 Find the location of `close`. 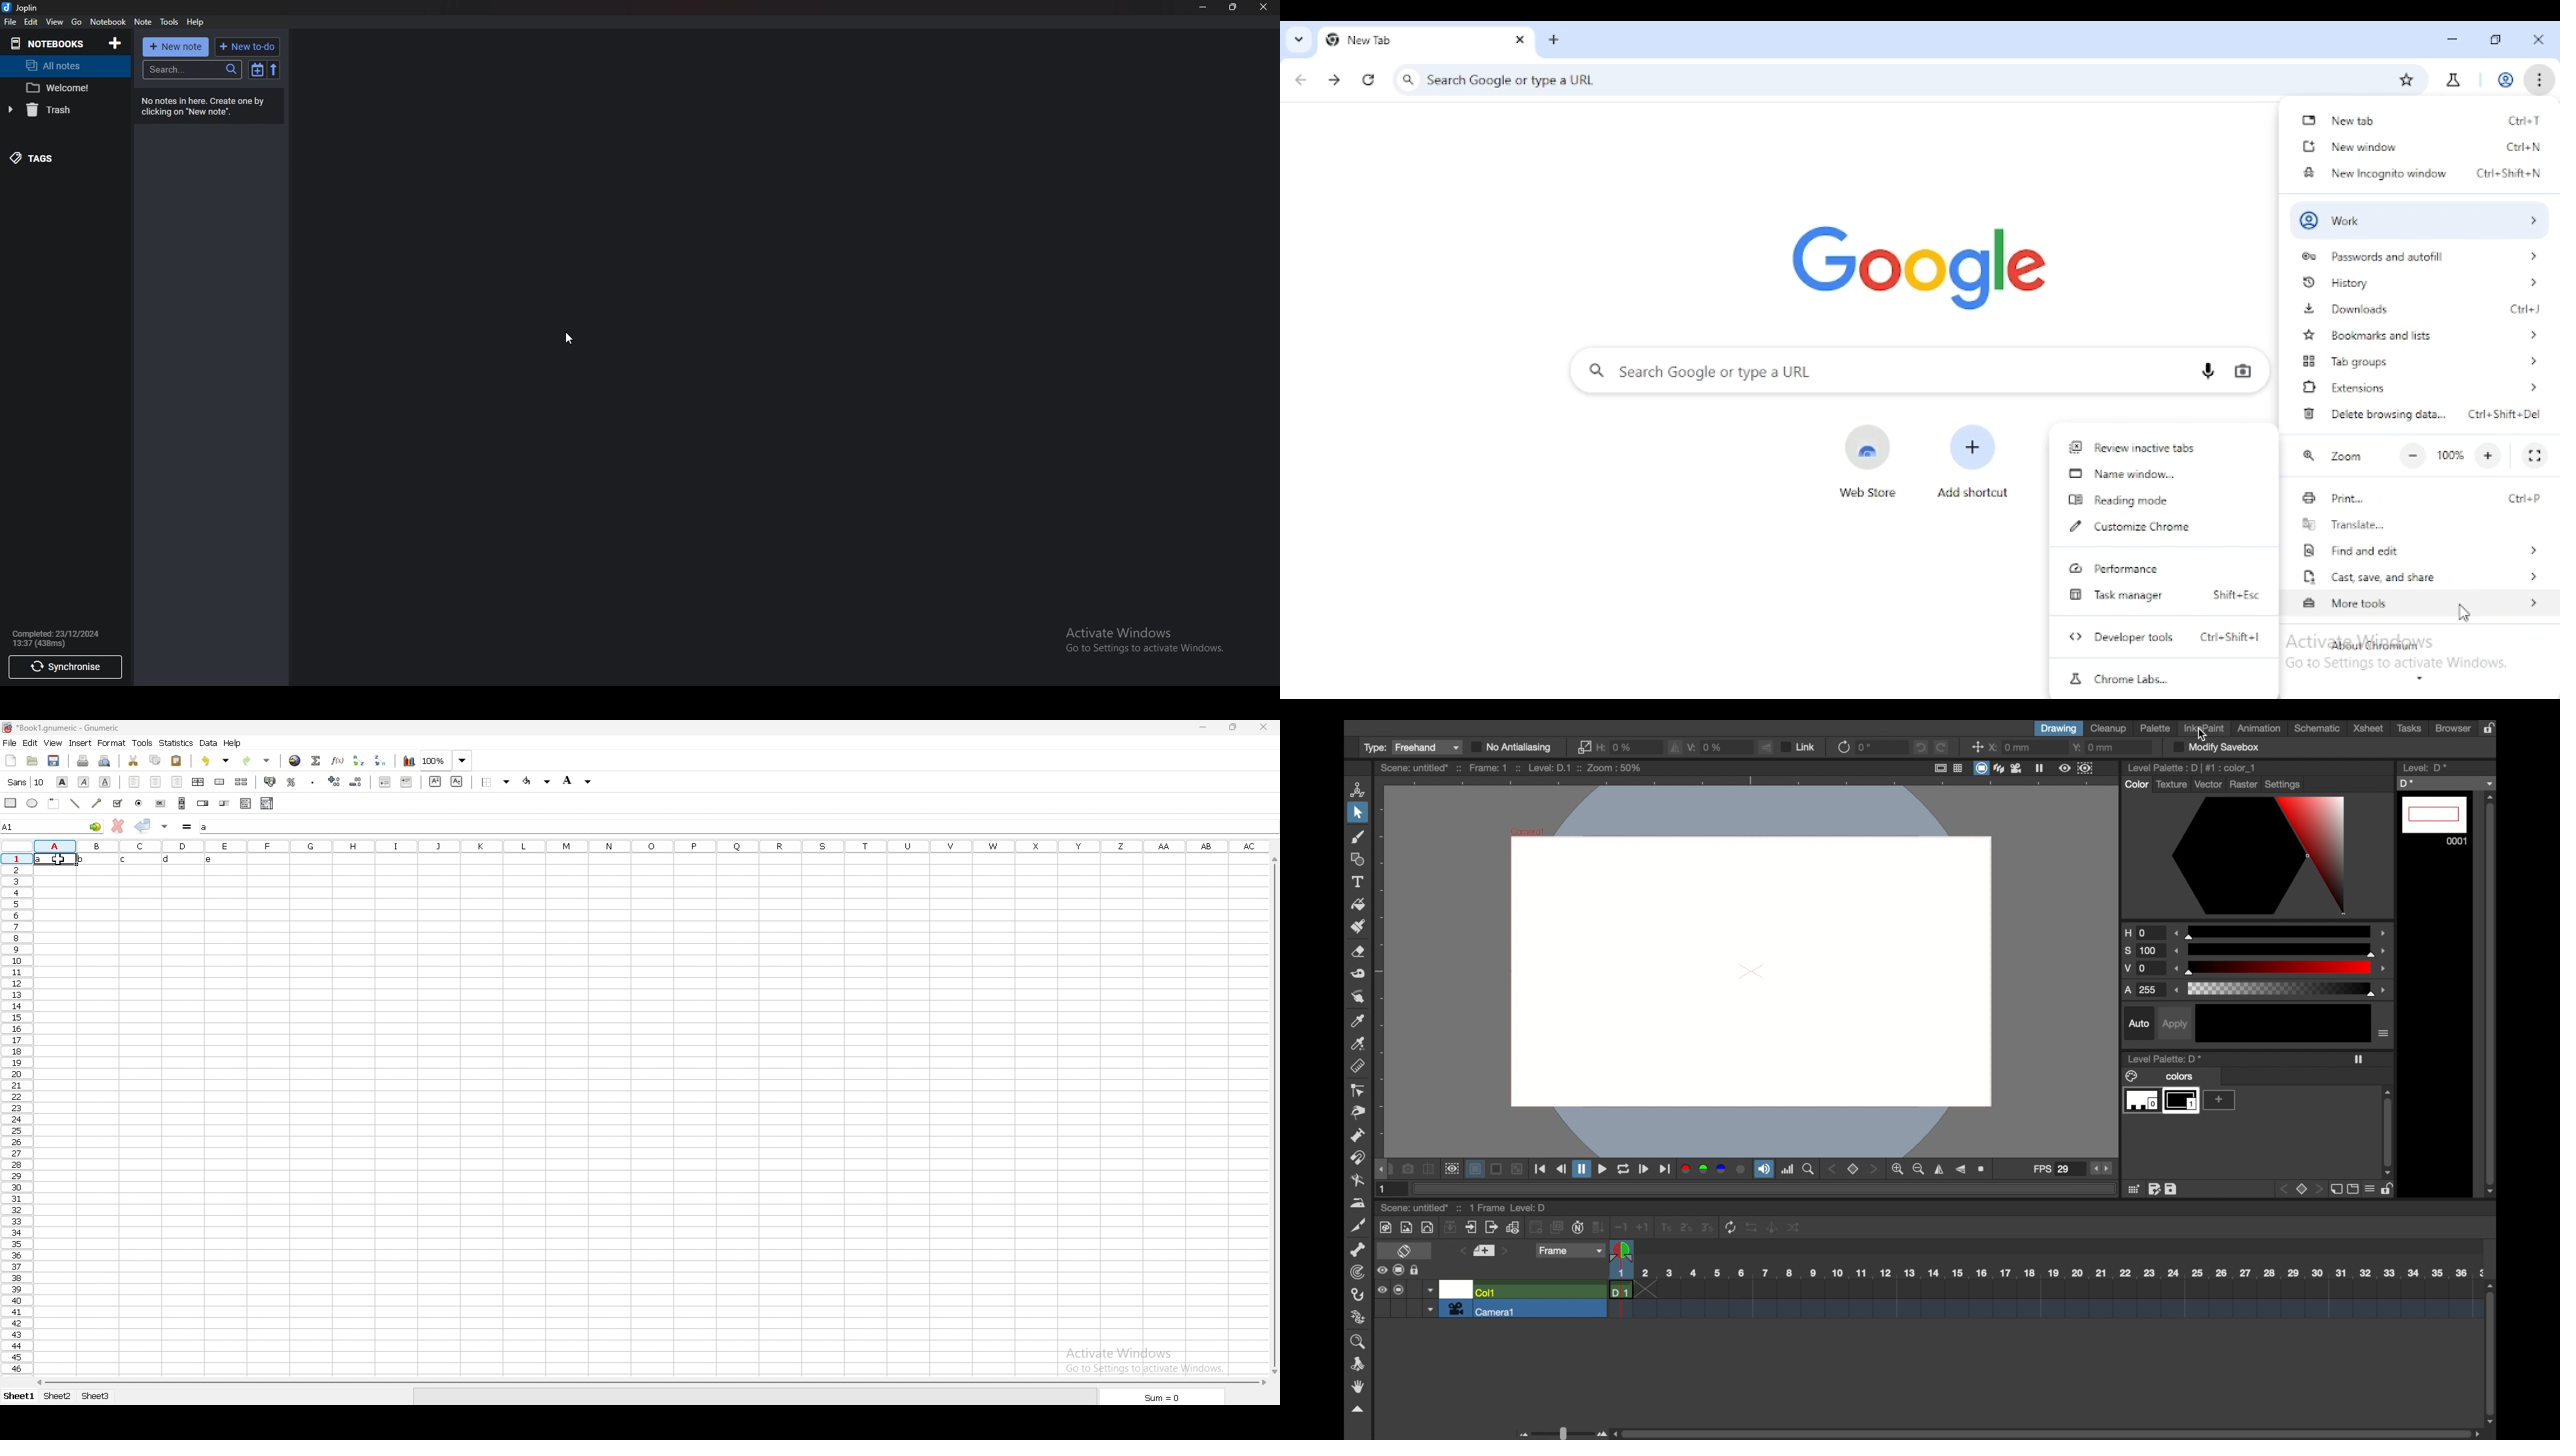

close is located at coordinates (1264, 7).